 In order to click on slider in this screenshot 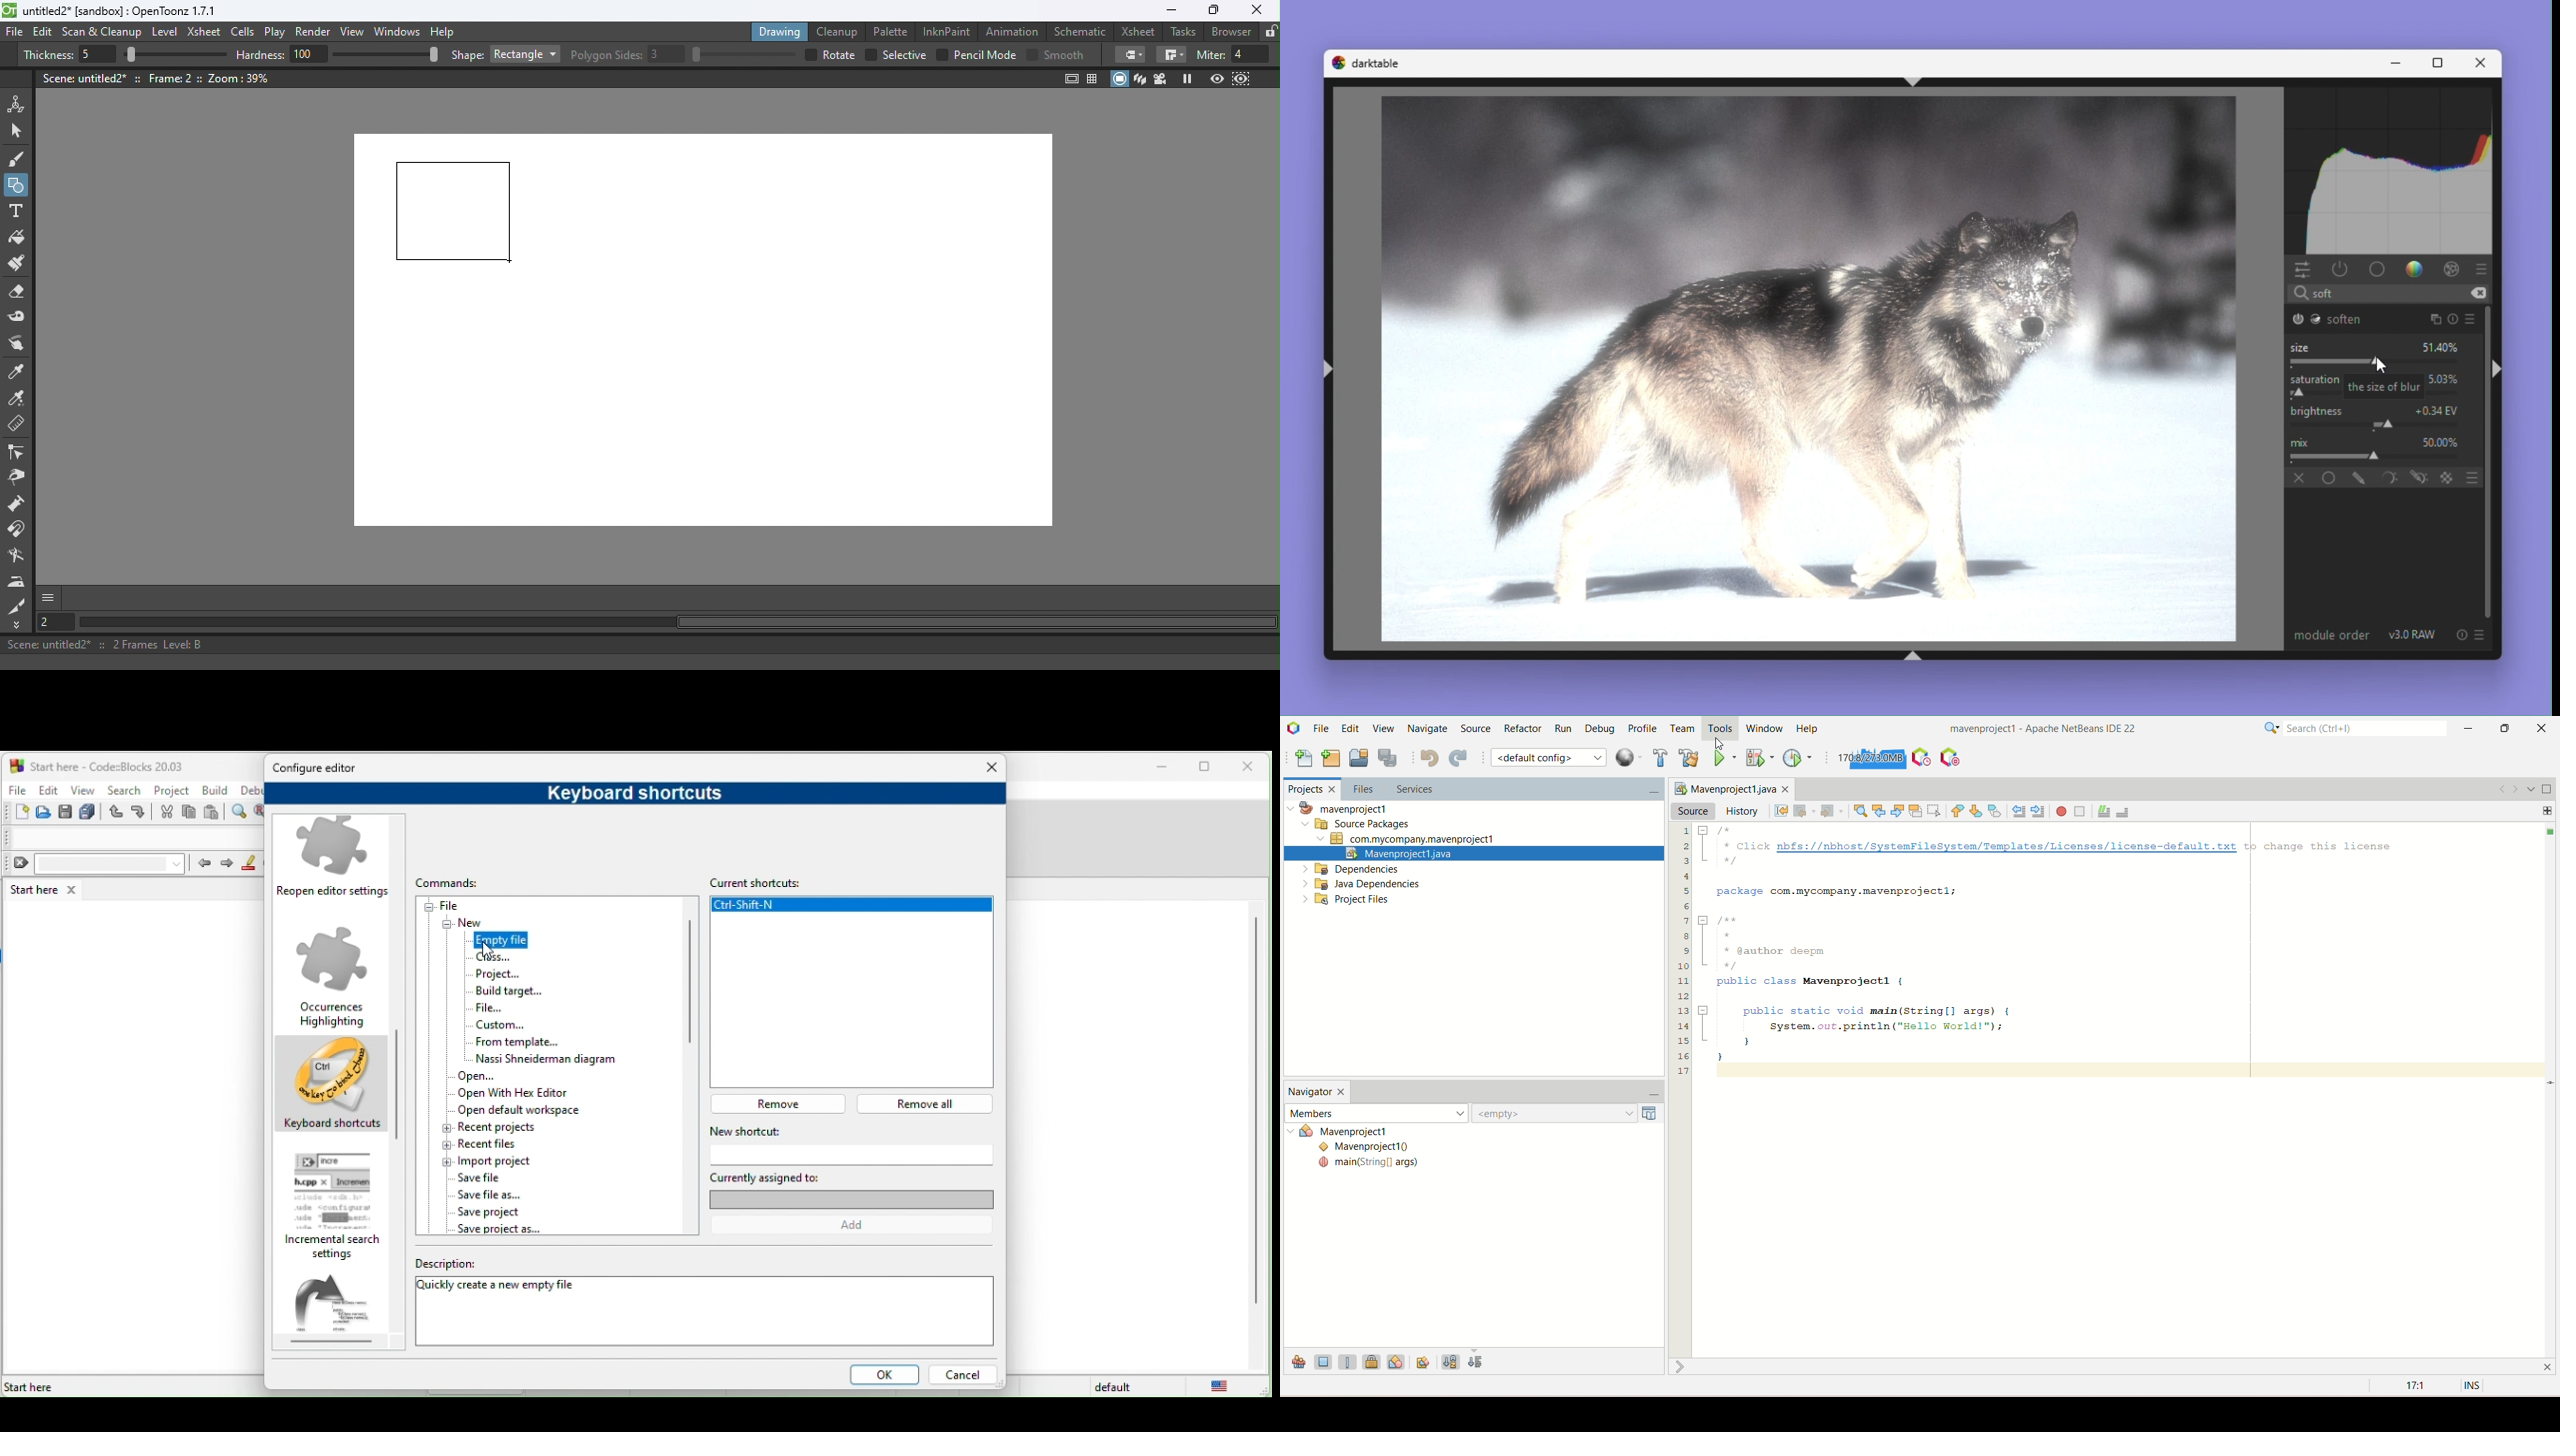, I will do `click(743, 54)`.